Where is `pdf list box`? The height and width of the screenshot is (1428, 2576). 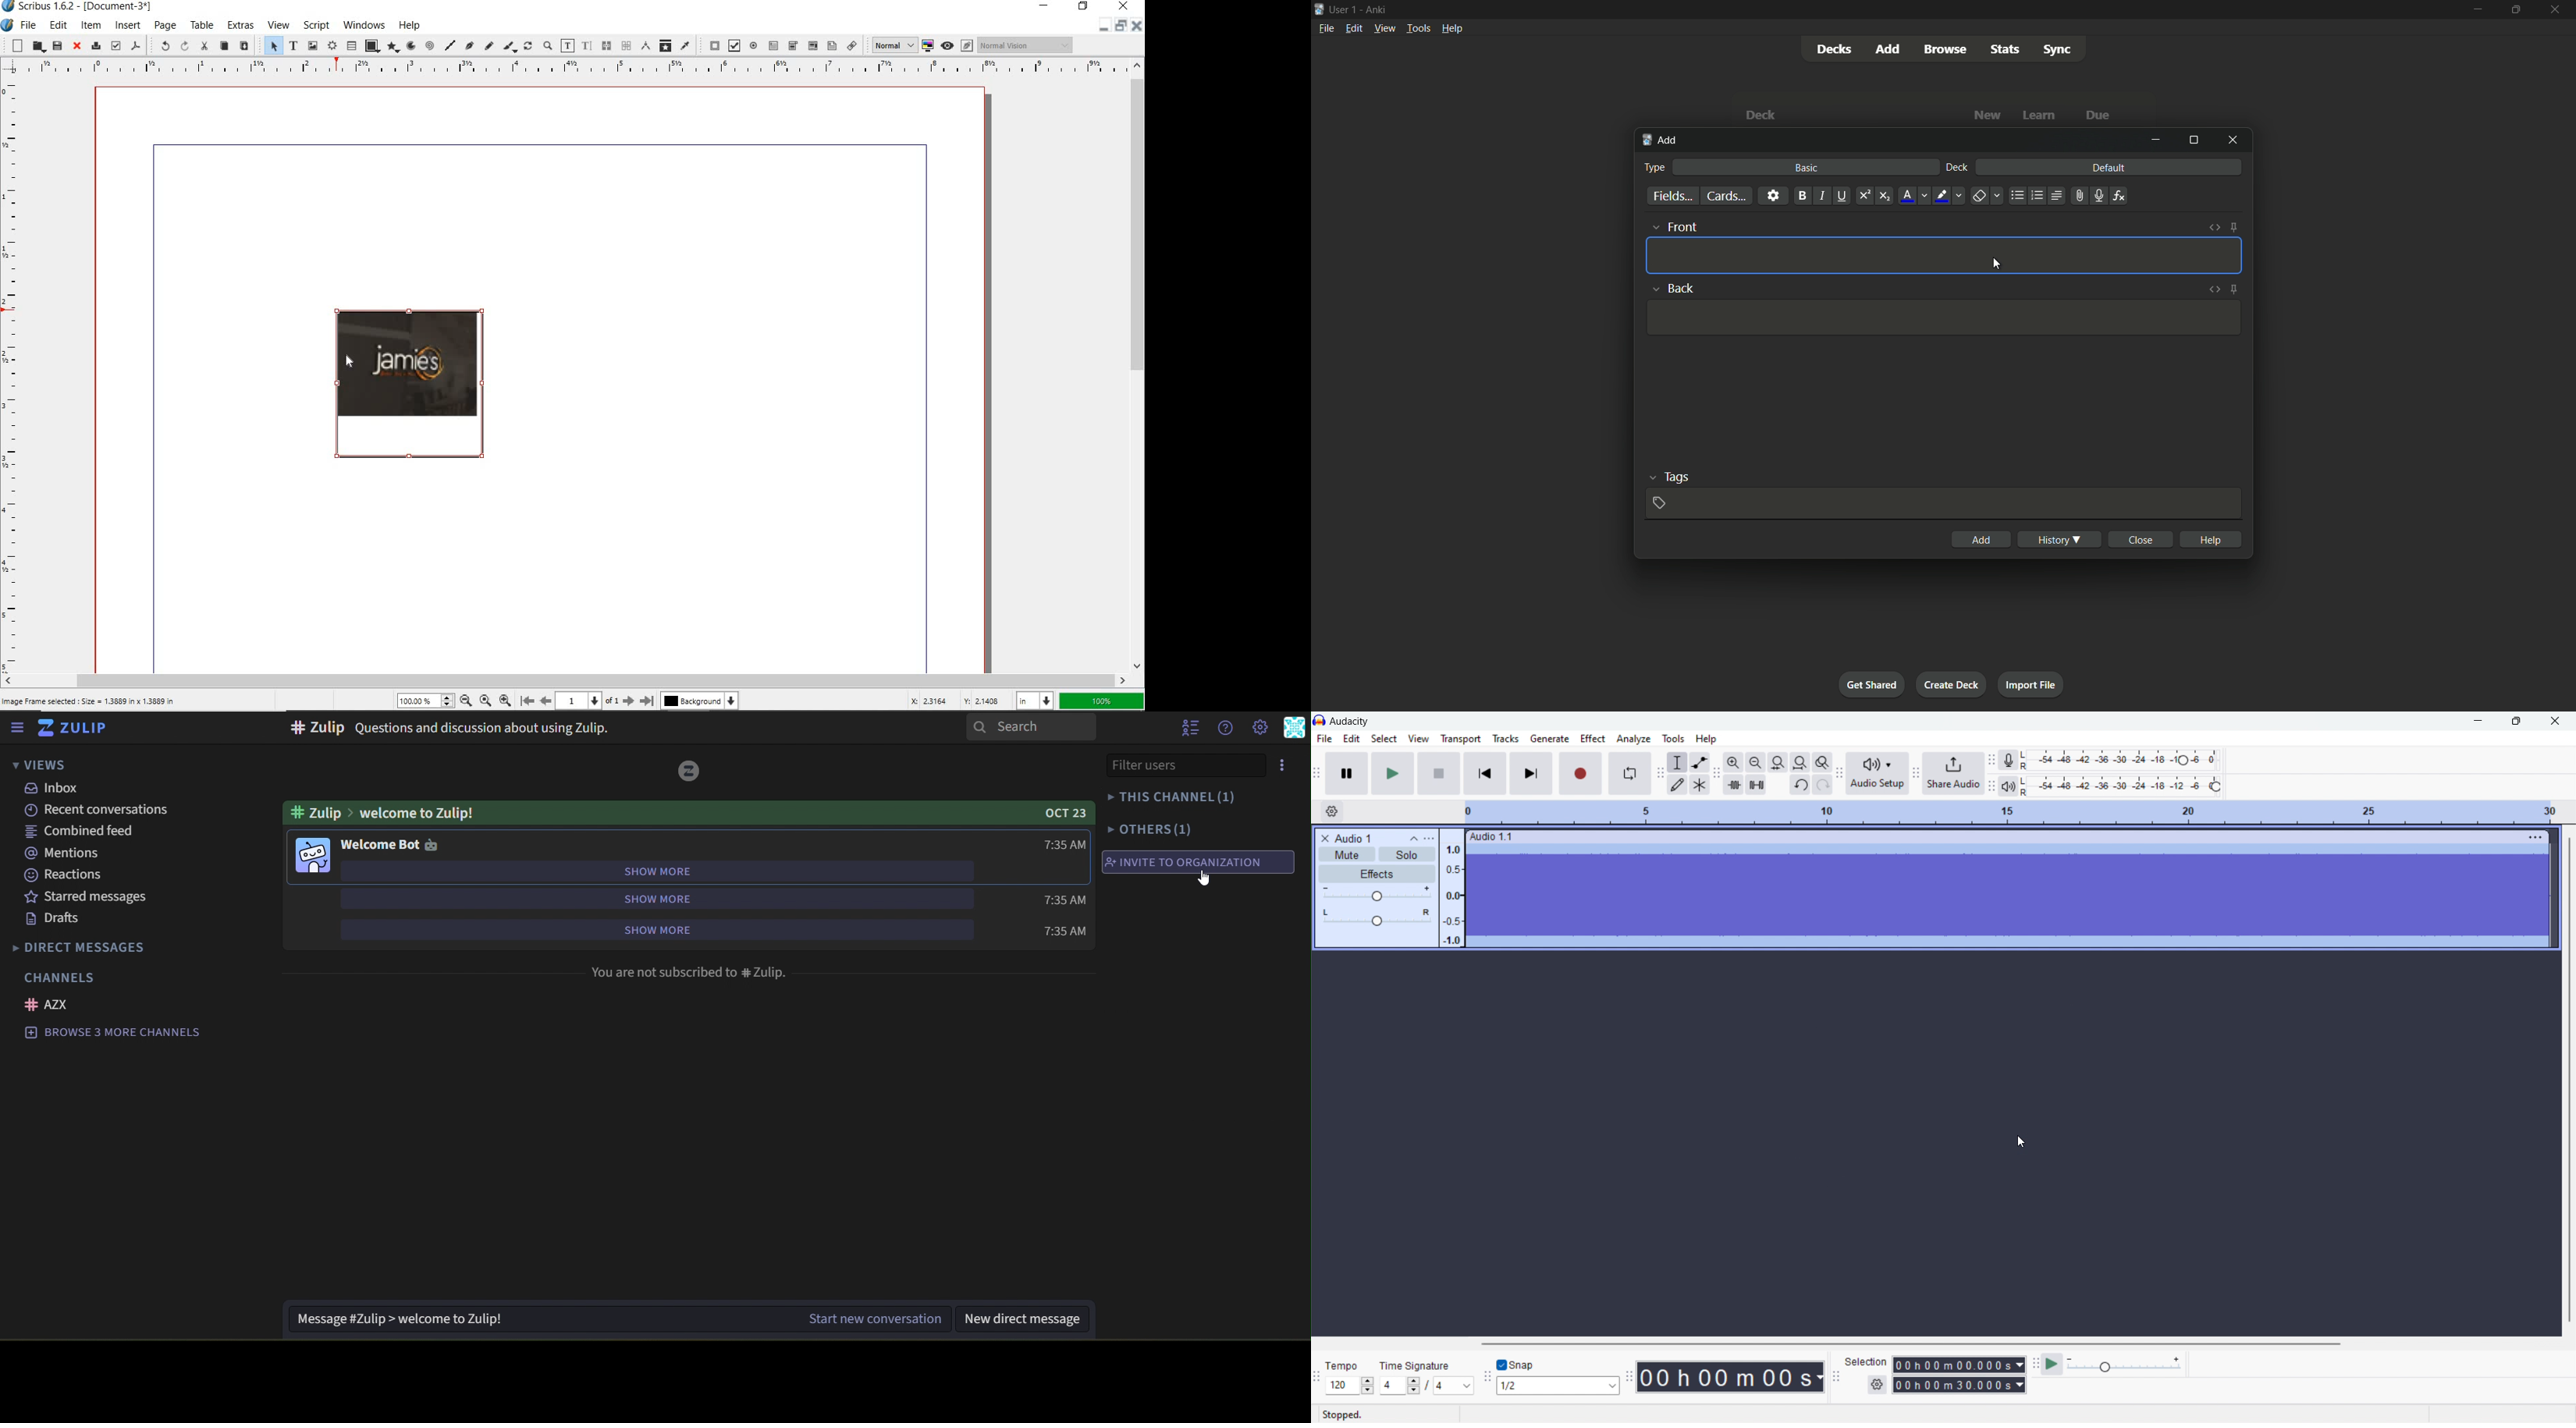 pdf list box is located at coordinates (832, 45).